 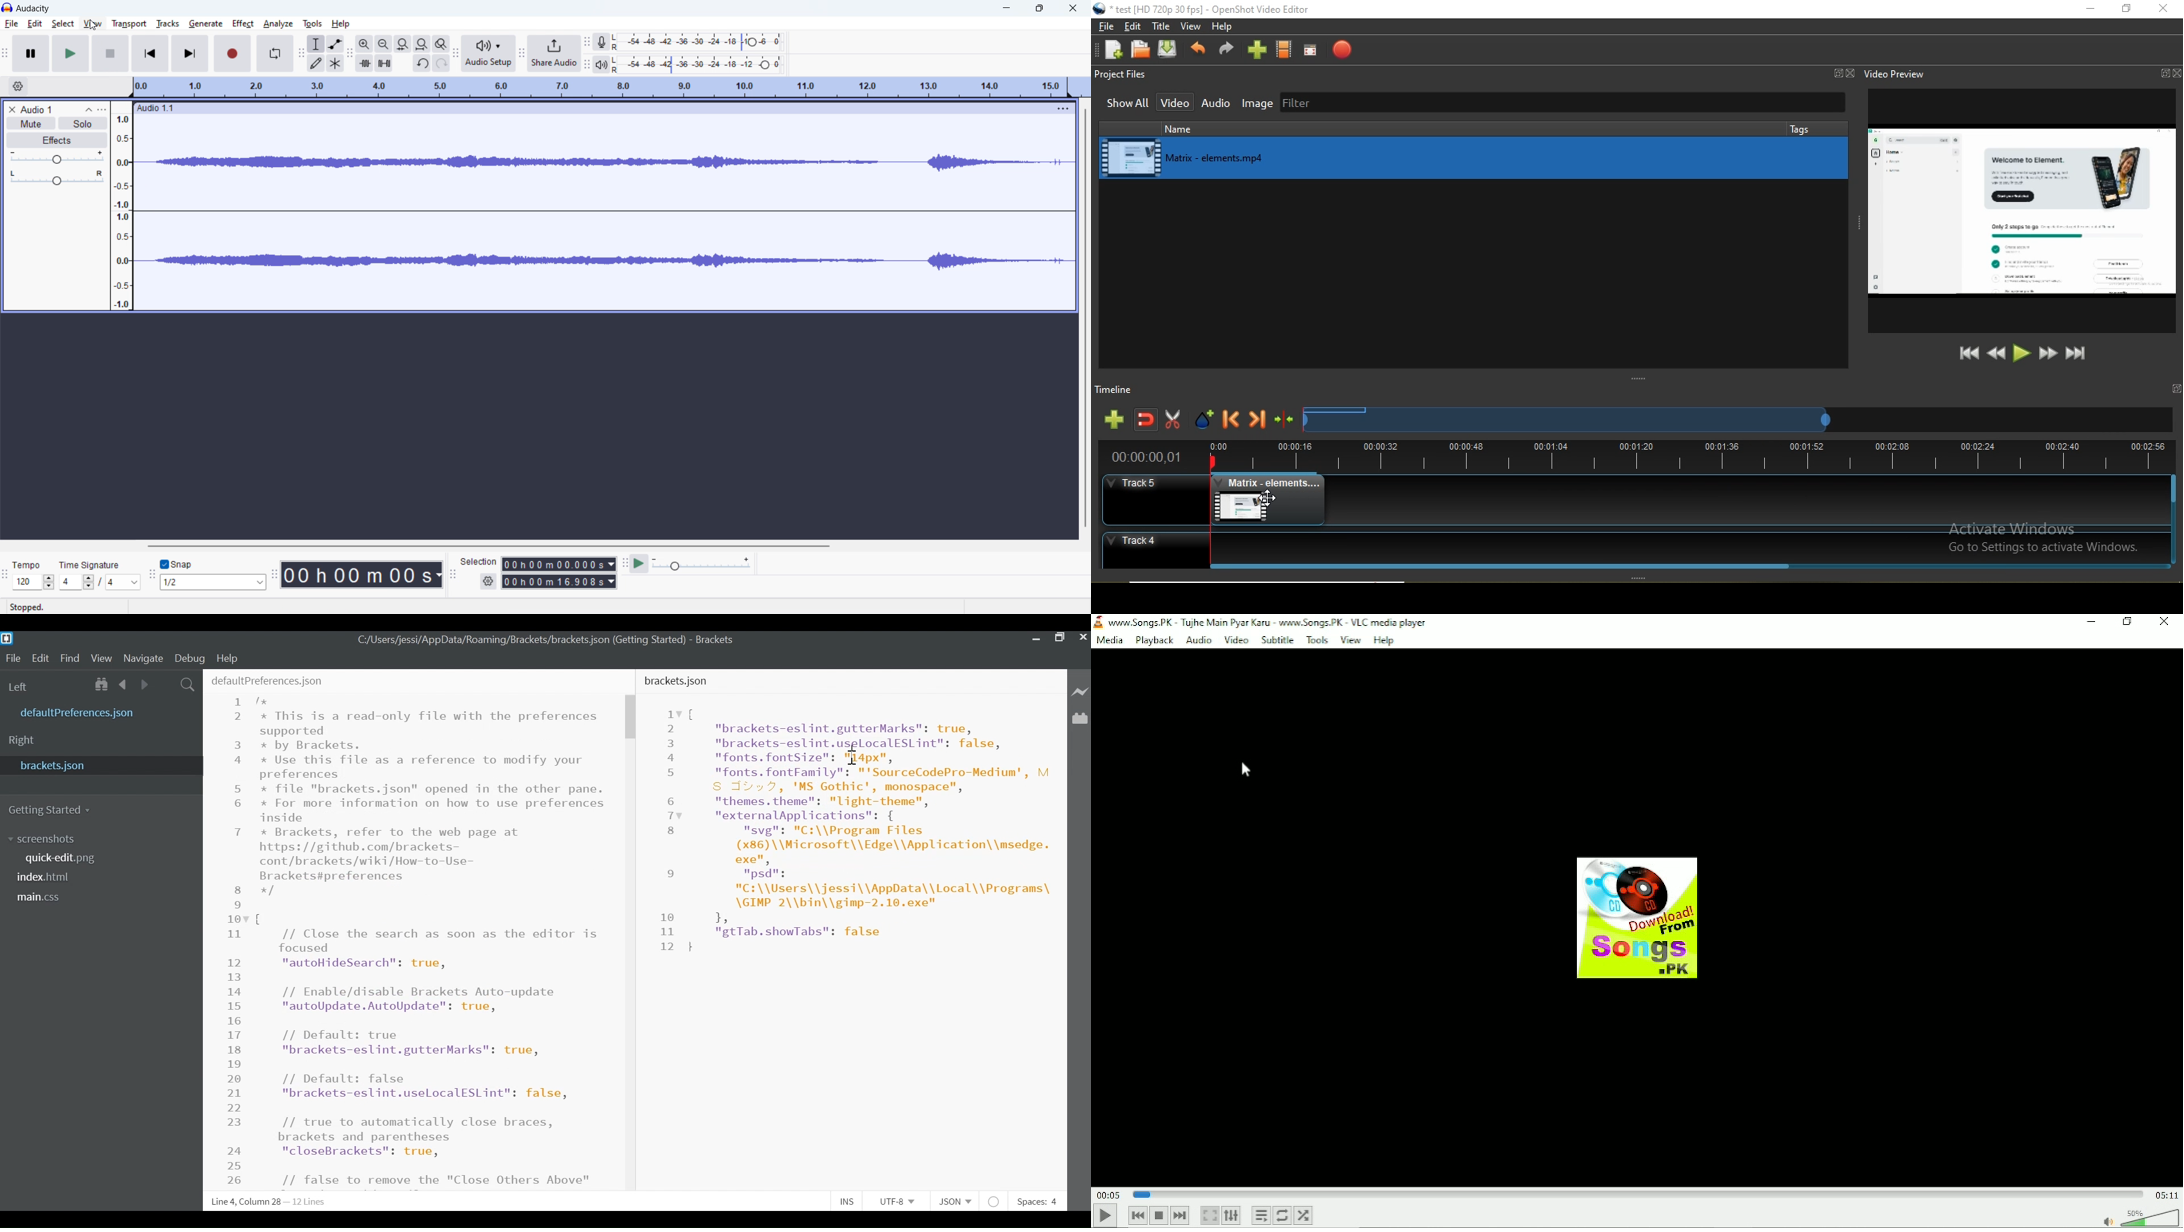 I want to click on Minimize, so click(x=2094, y=622).